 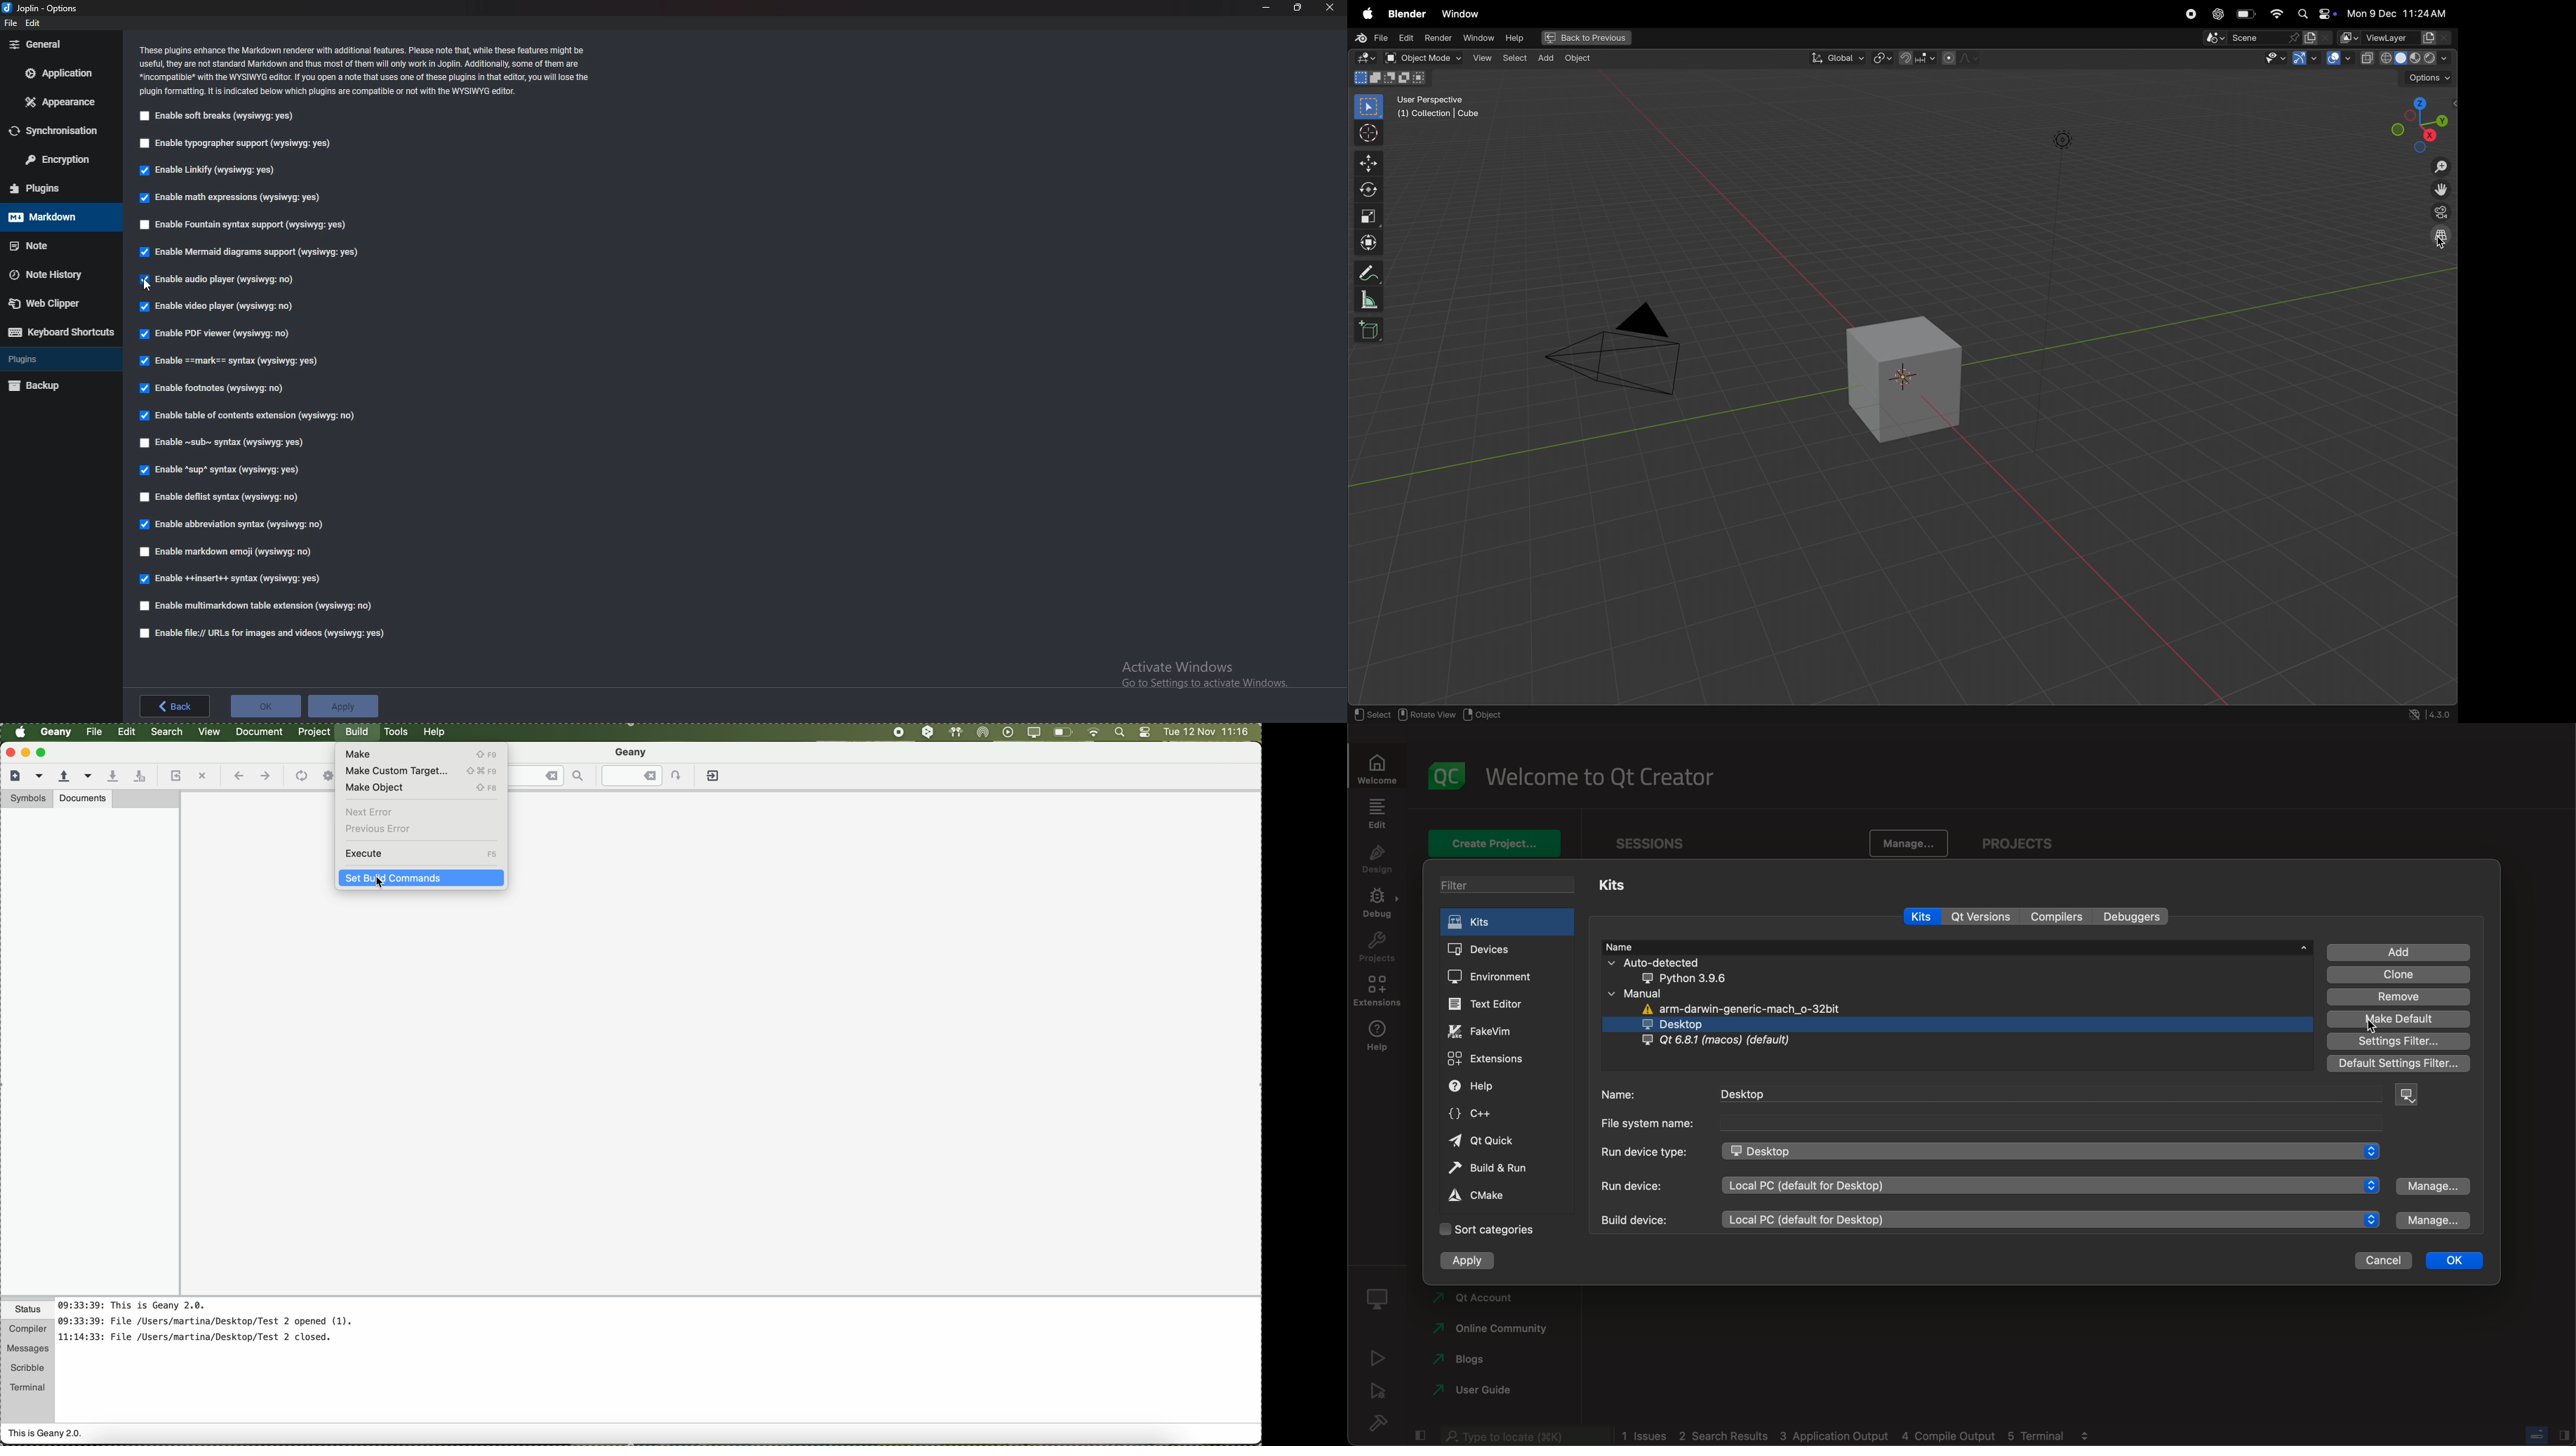 I want to click on quit Geany, so click(x=715, y=778).